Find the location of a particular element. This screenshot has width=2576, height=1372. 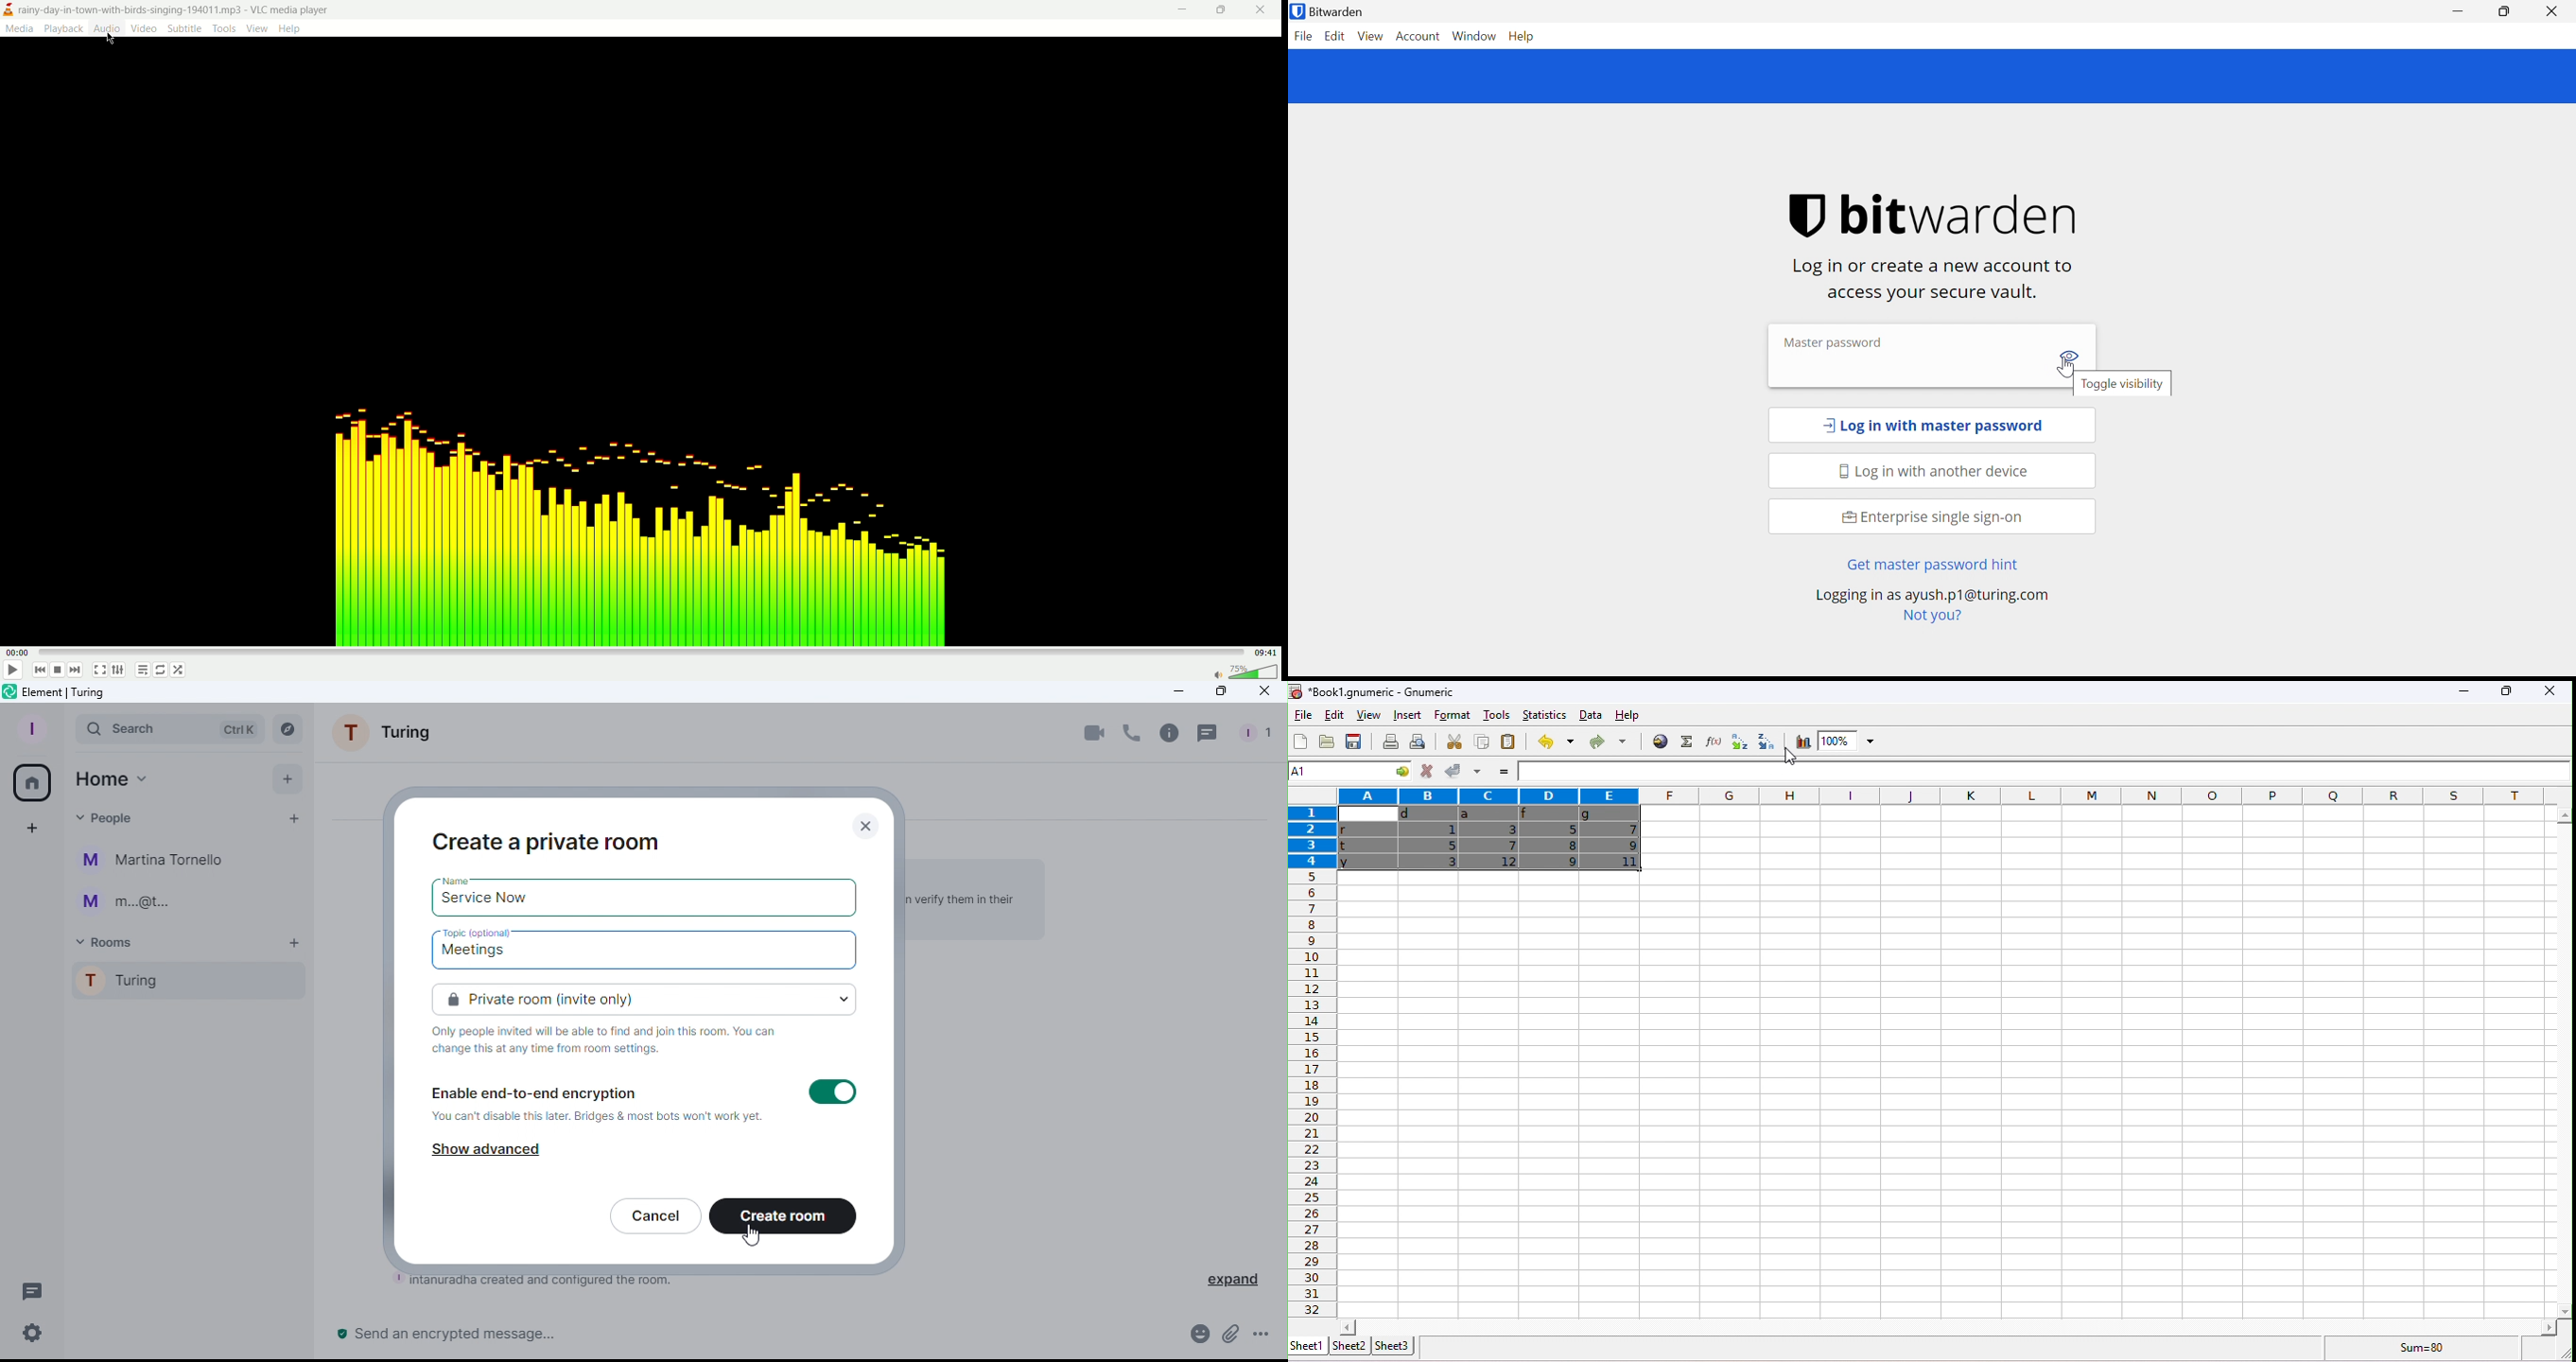

Search rooms is located at coordinates (290, 728).